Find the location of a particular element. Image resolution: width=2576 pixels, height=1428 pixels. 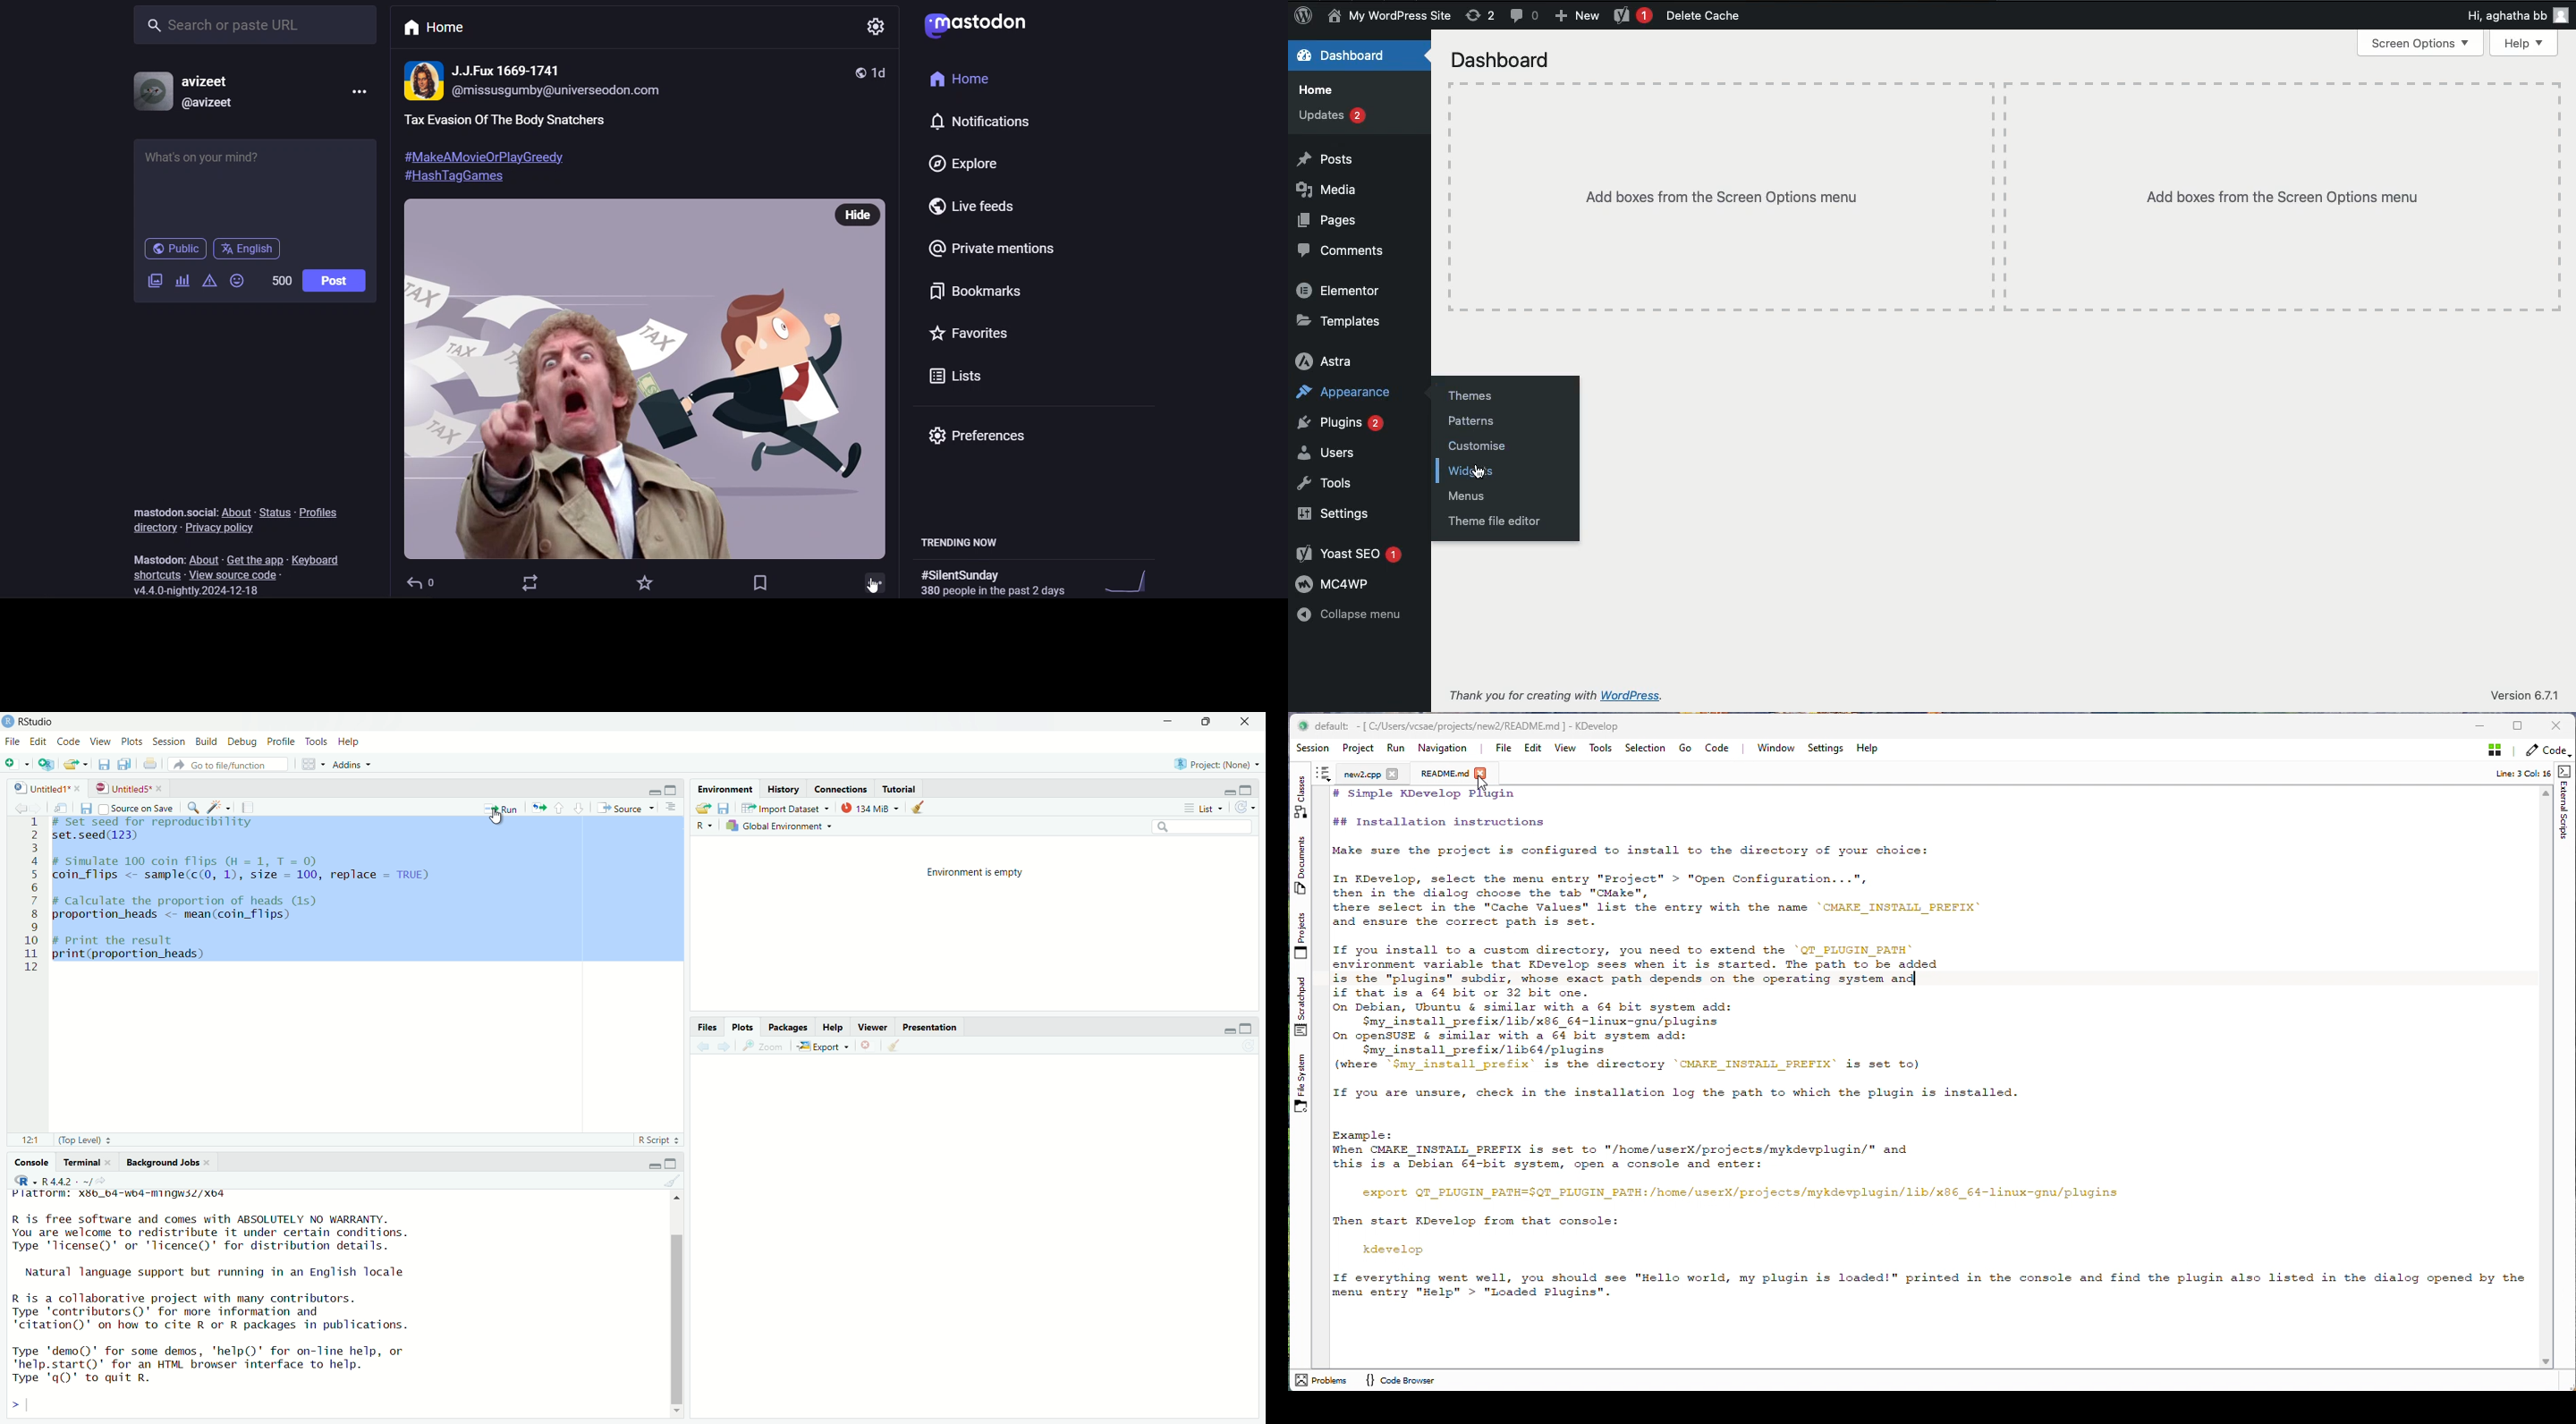

print(proportion_heads) is located at coordinates (136, 955).